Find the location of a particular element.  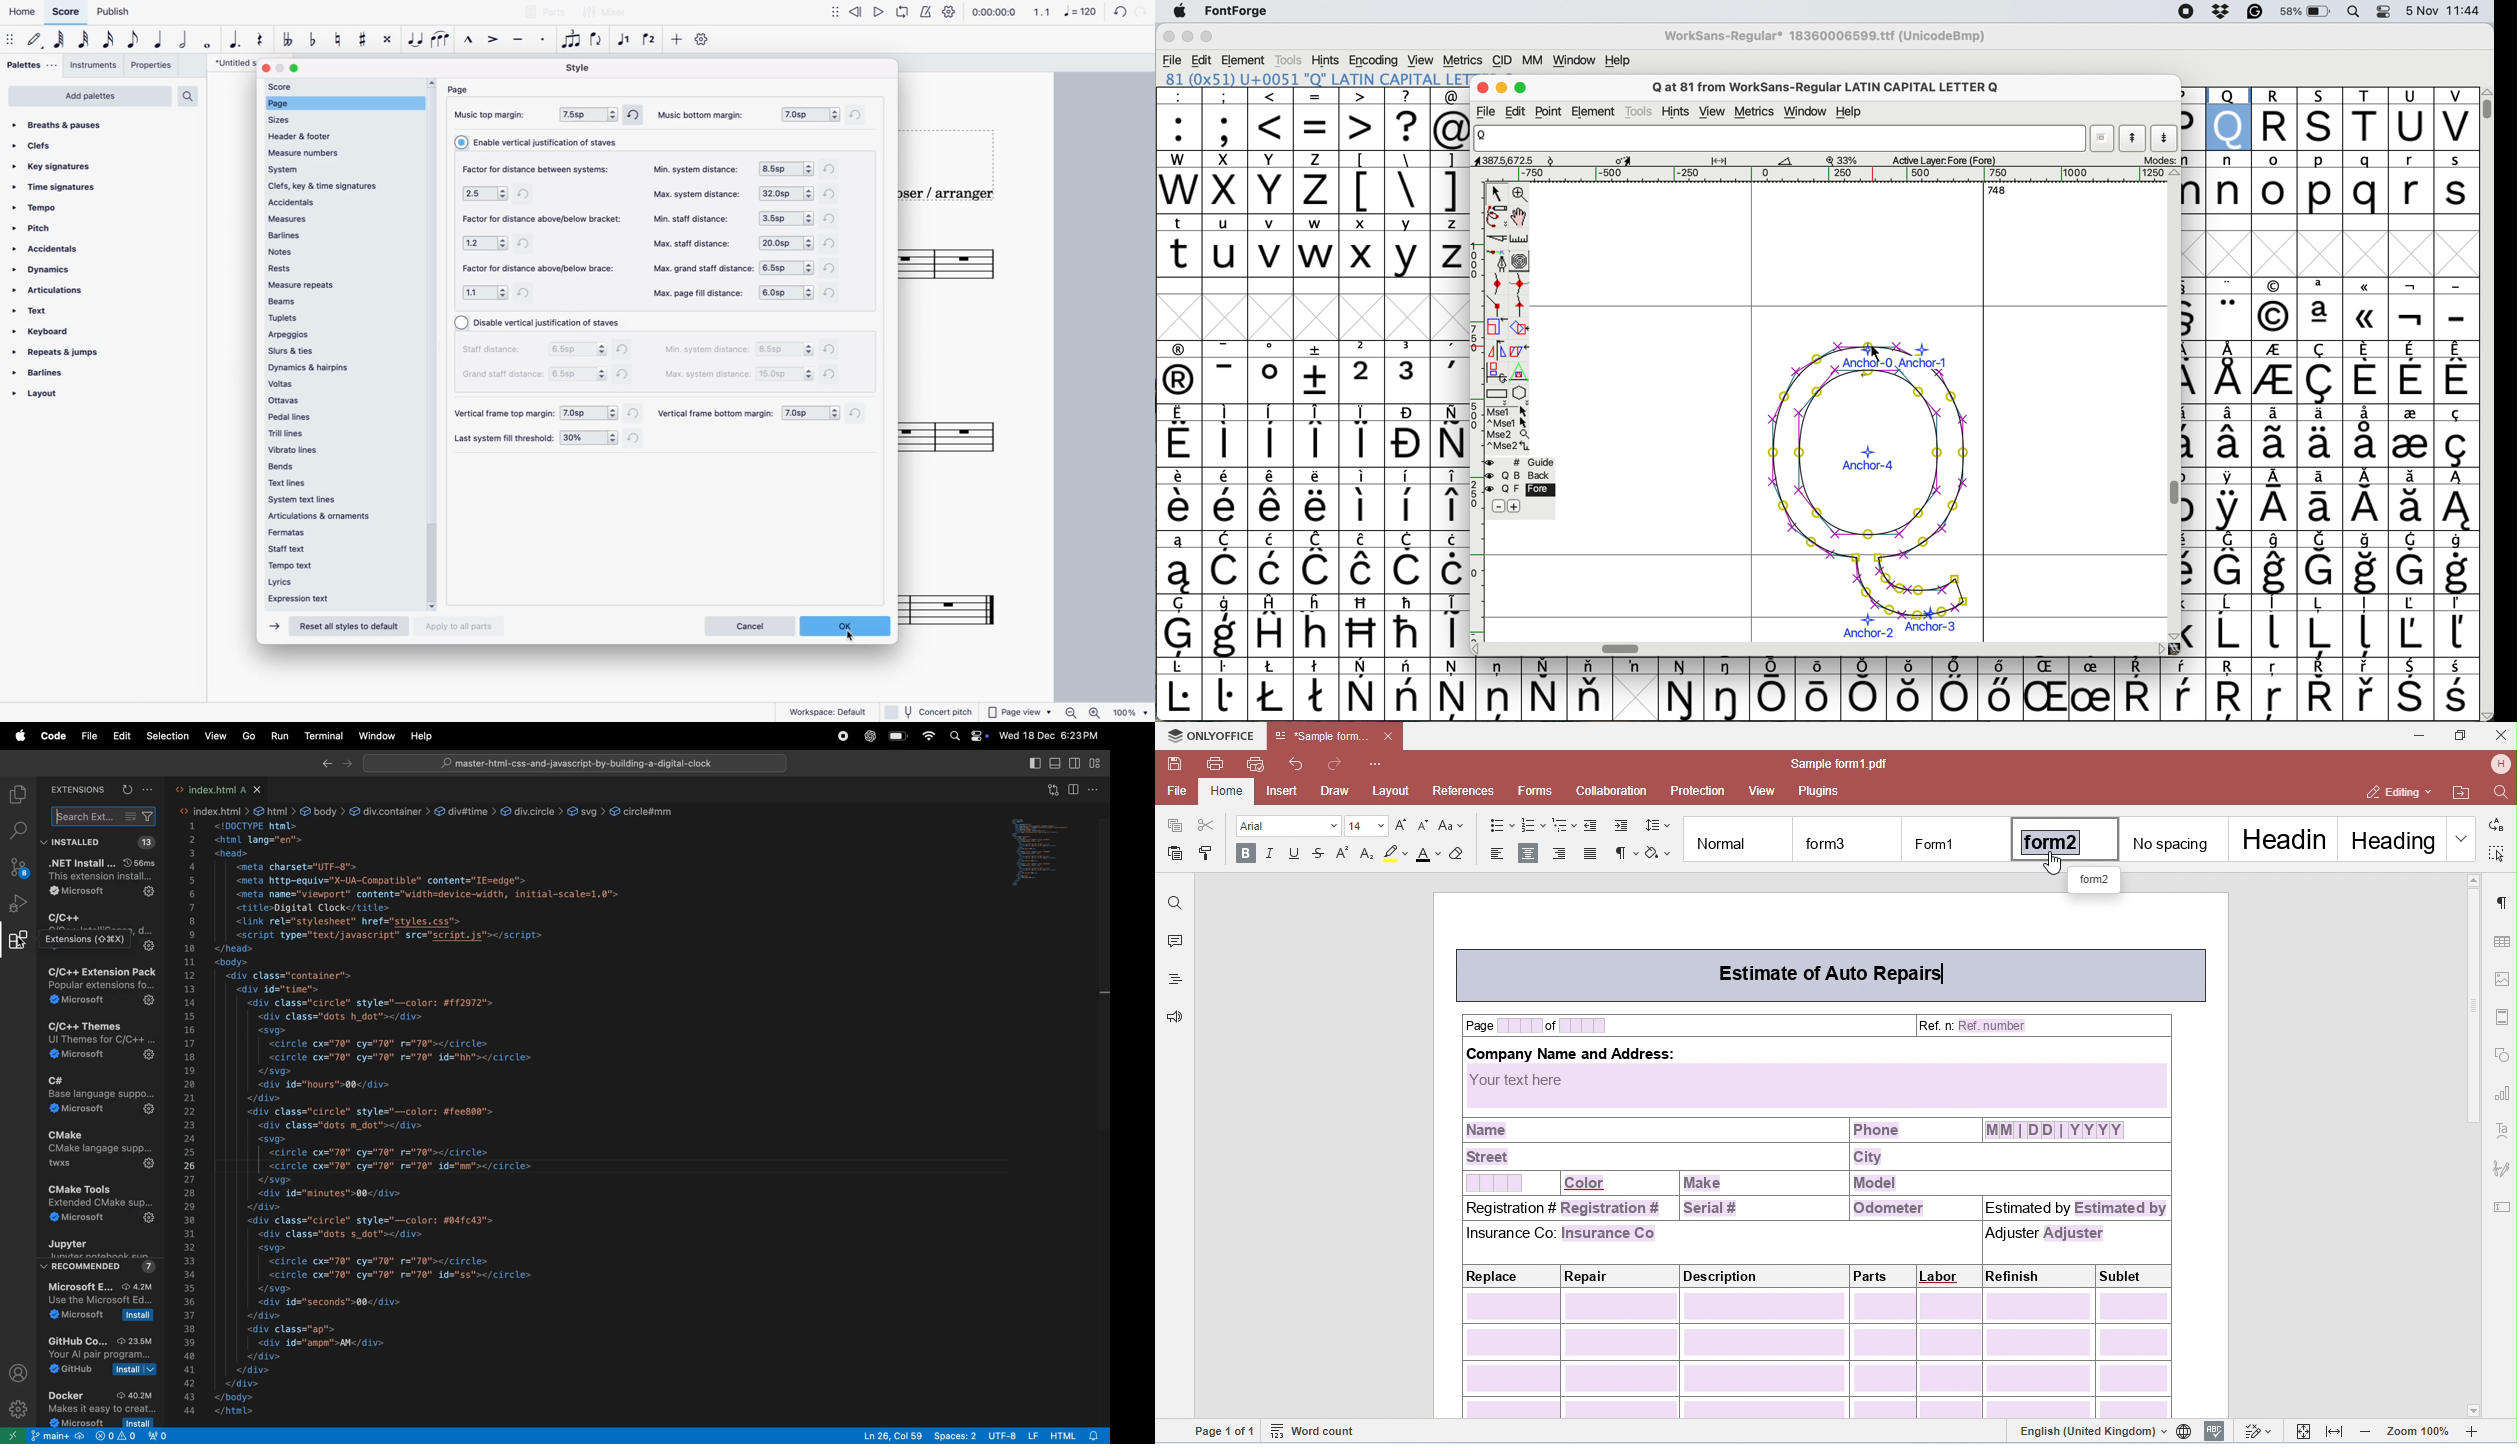

refresh is located at coordinates (636, 115).